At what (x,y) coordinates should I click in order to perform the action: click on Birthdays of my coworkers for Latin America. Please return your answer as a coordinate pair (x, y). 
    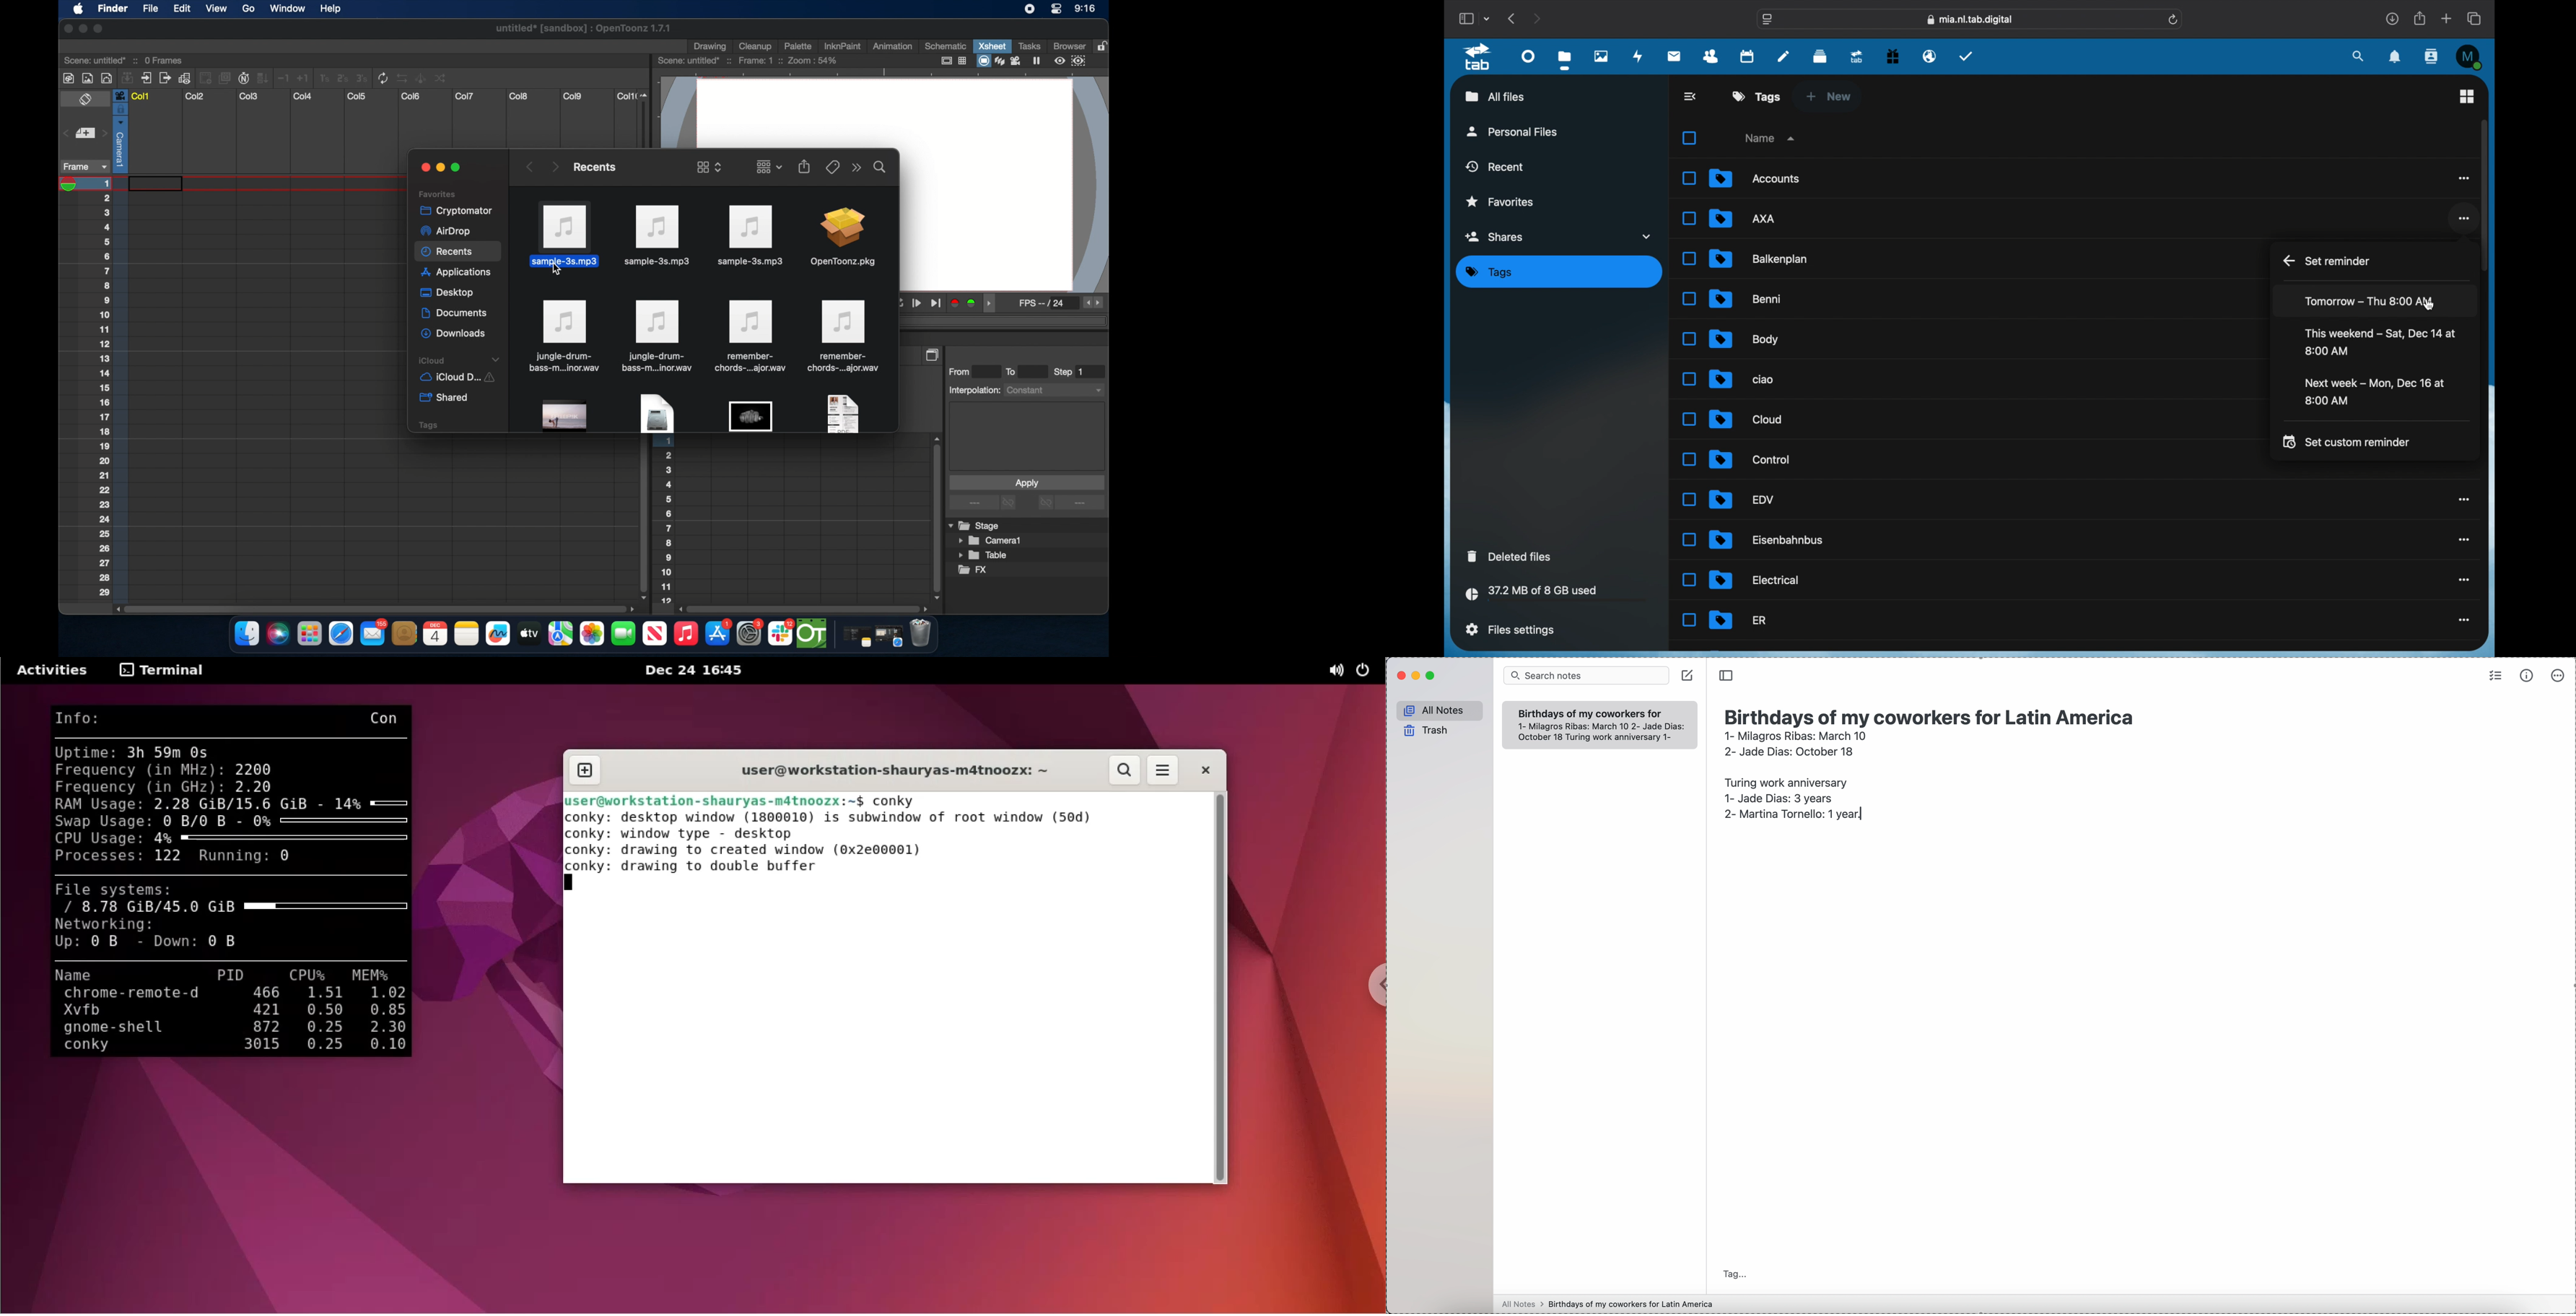
    Looking at the image, I should click on (1589, 712).